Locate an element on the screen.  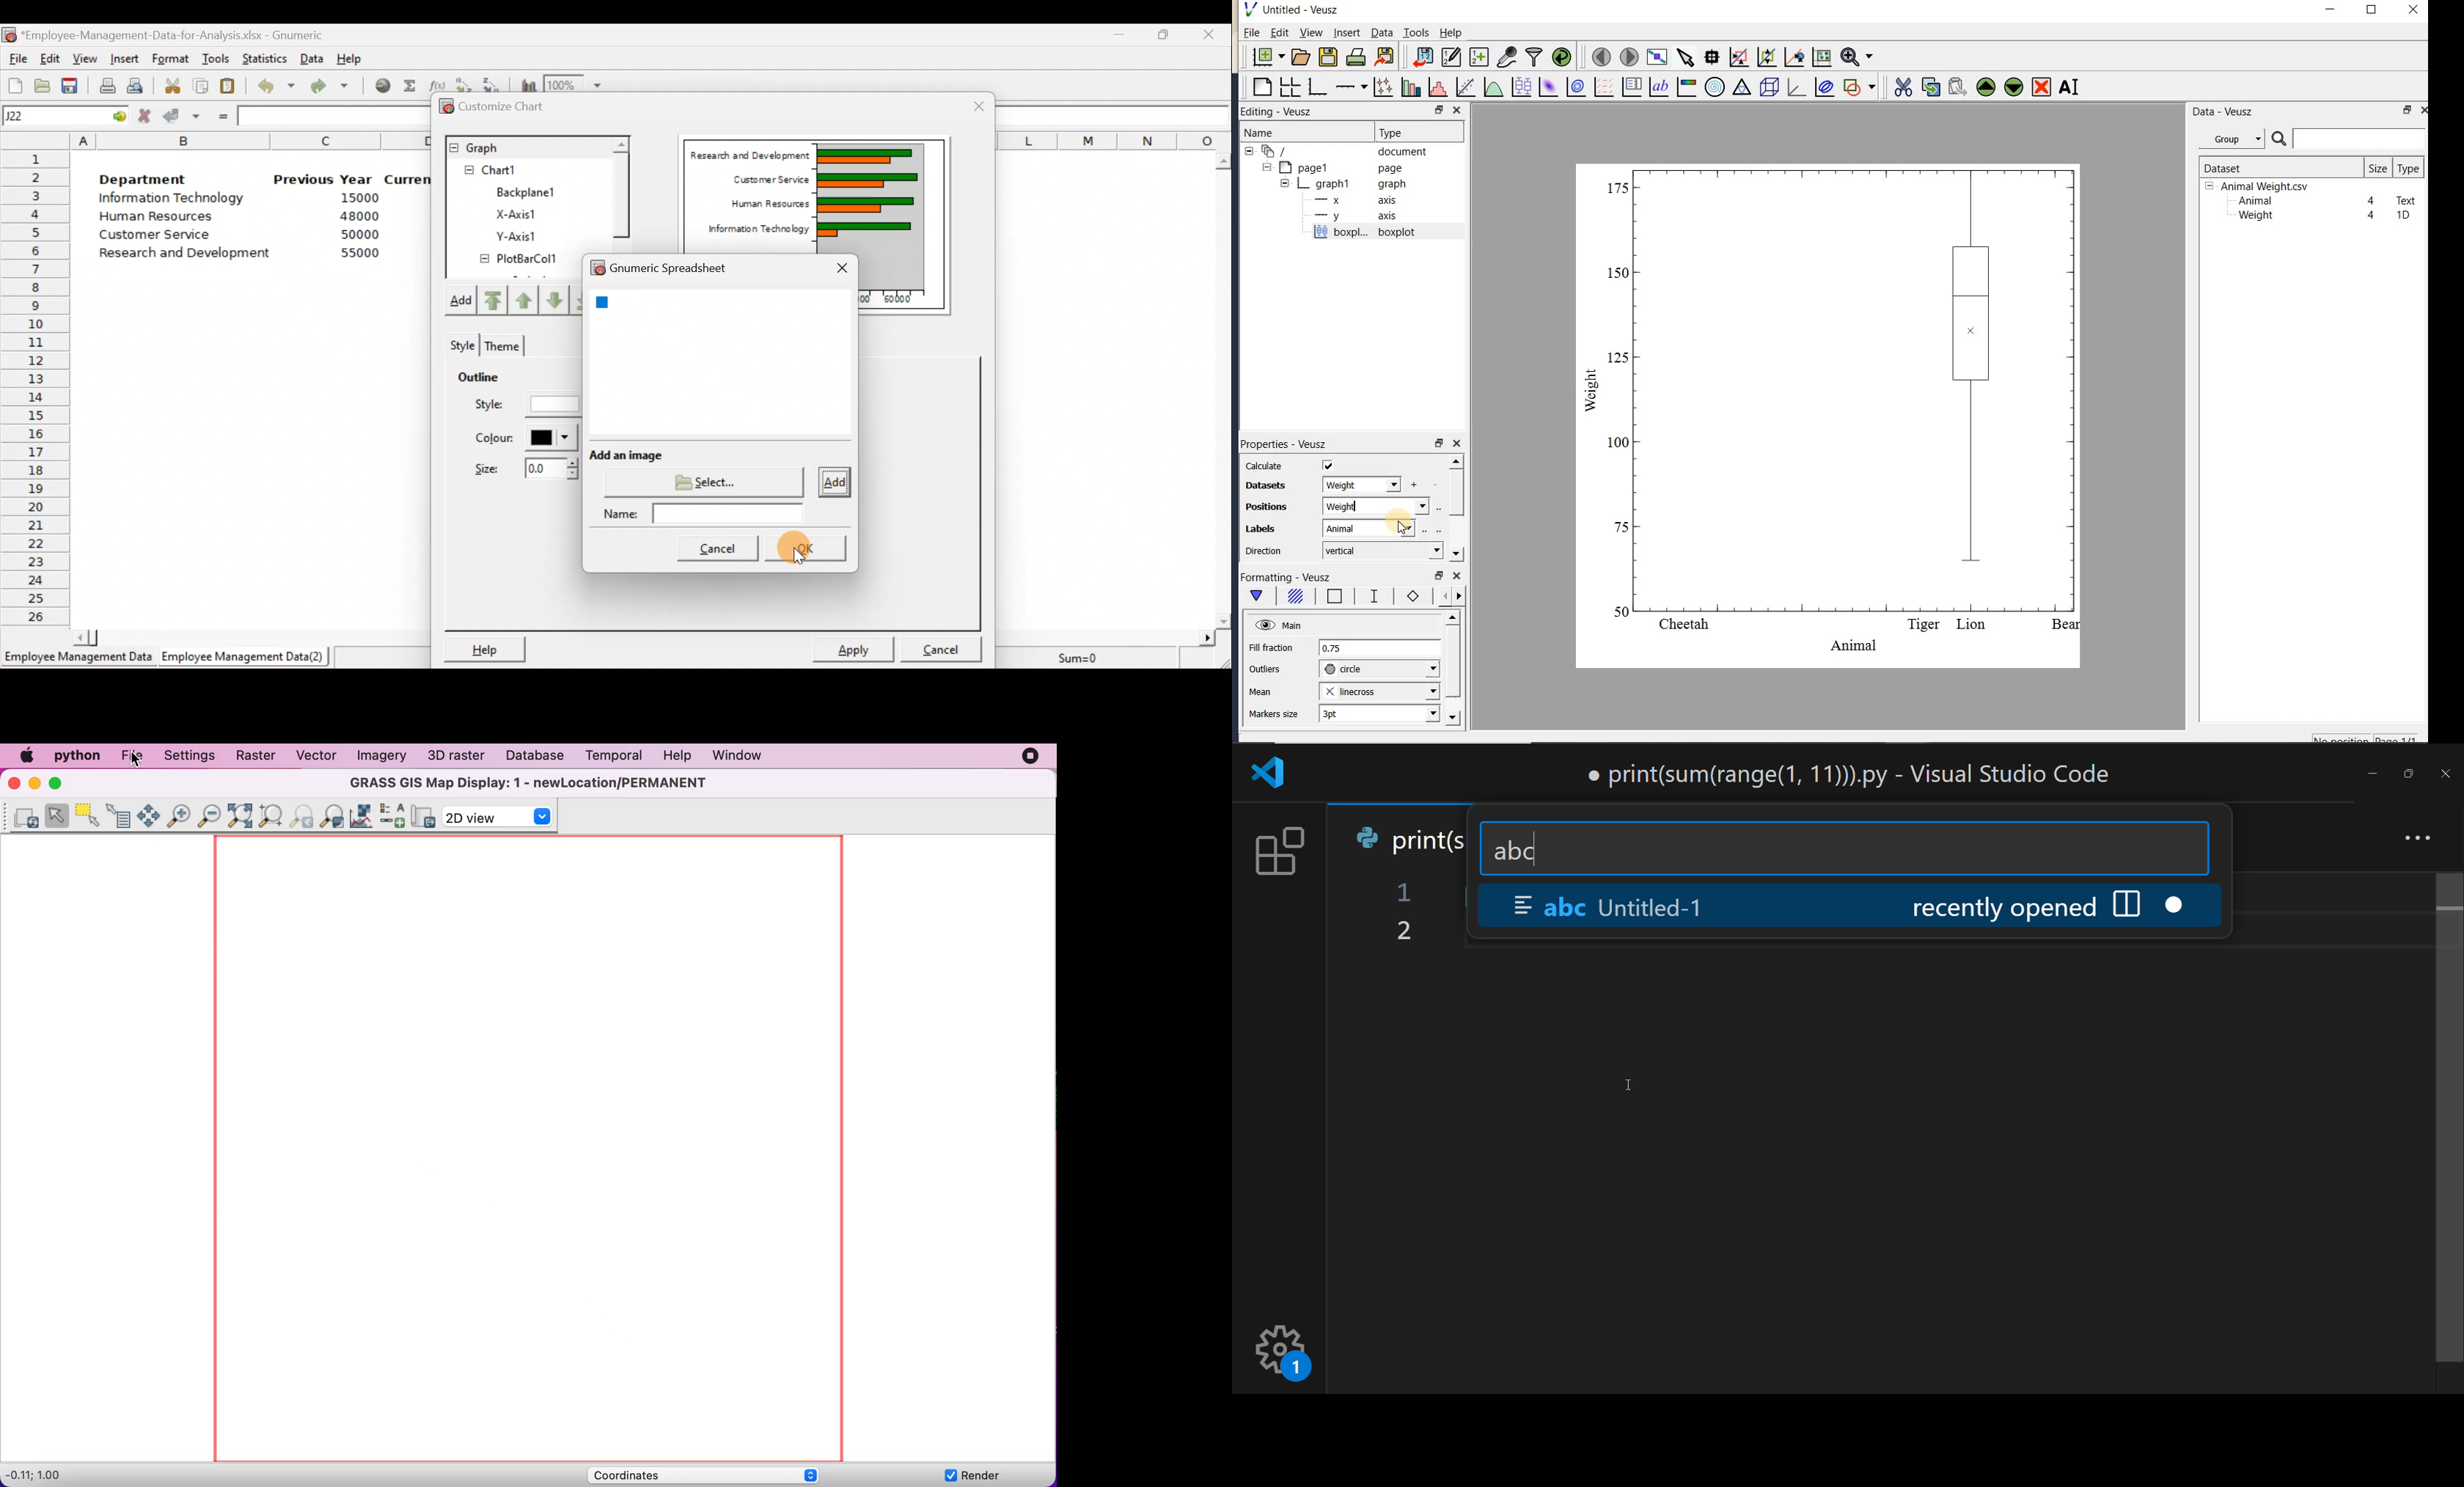
polar graph is located at coordinates (1714, 87).